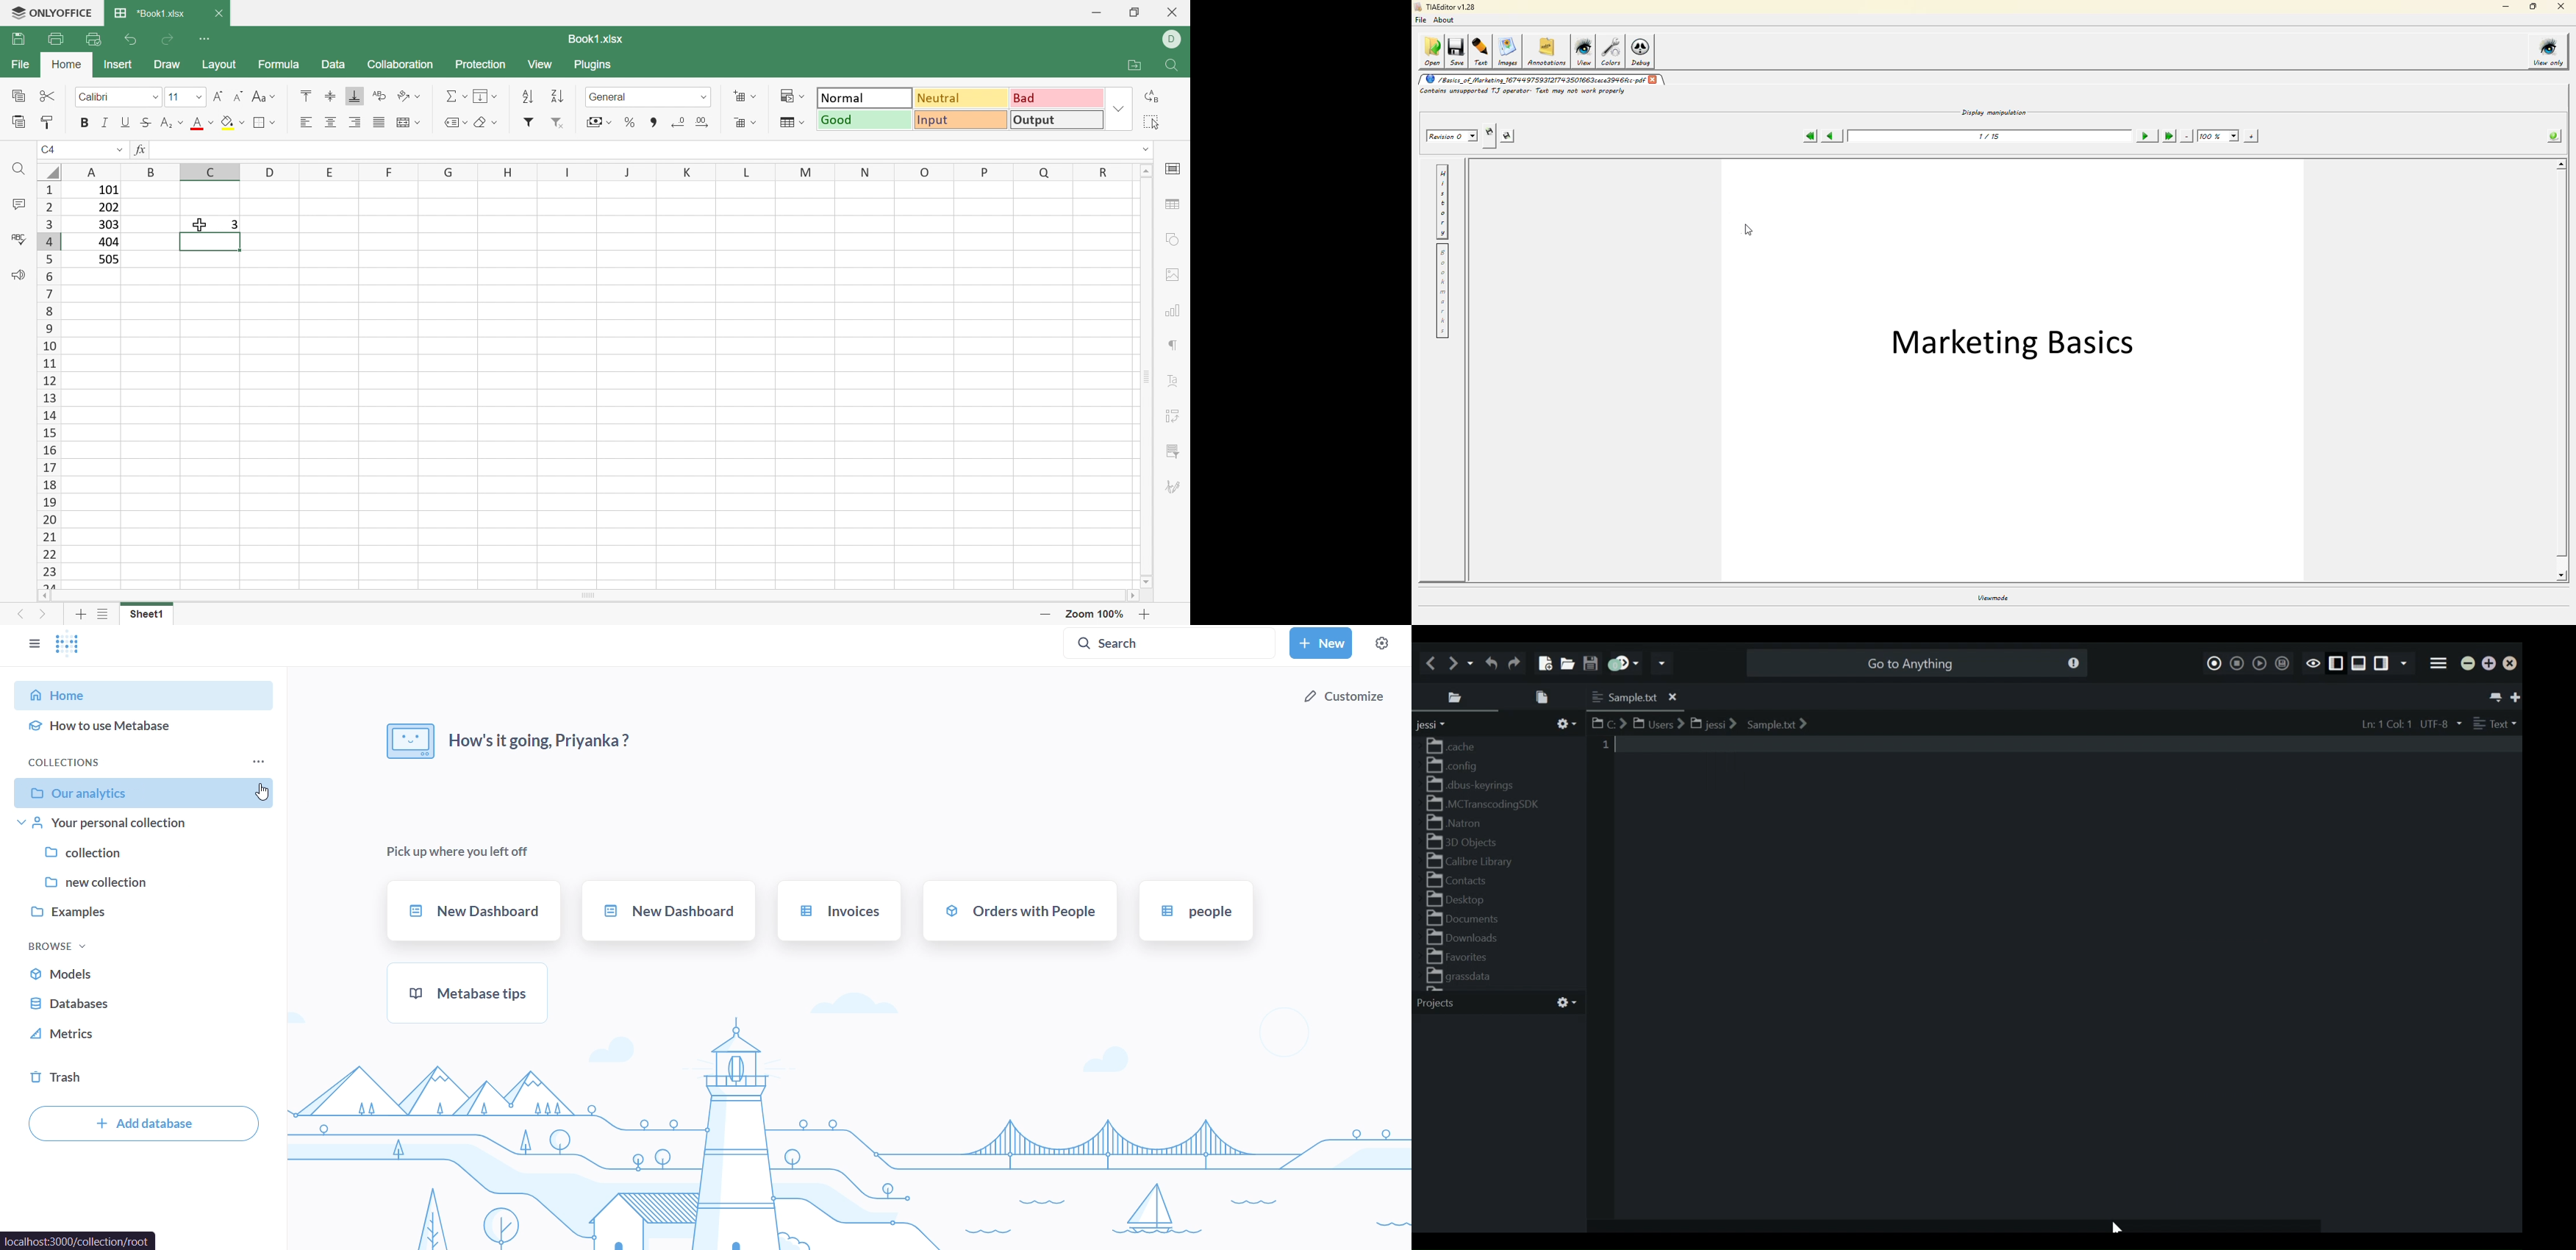 The image size is (2576, 1260). Describe the element at coordinates (557, 123) in the screenshot. I see `Remove Filter` at that location.